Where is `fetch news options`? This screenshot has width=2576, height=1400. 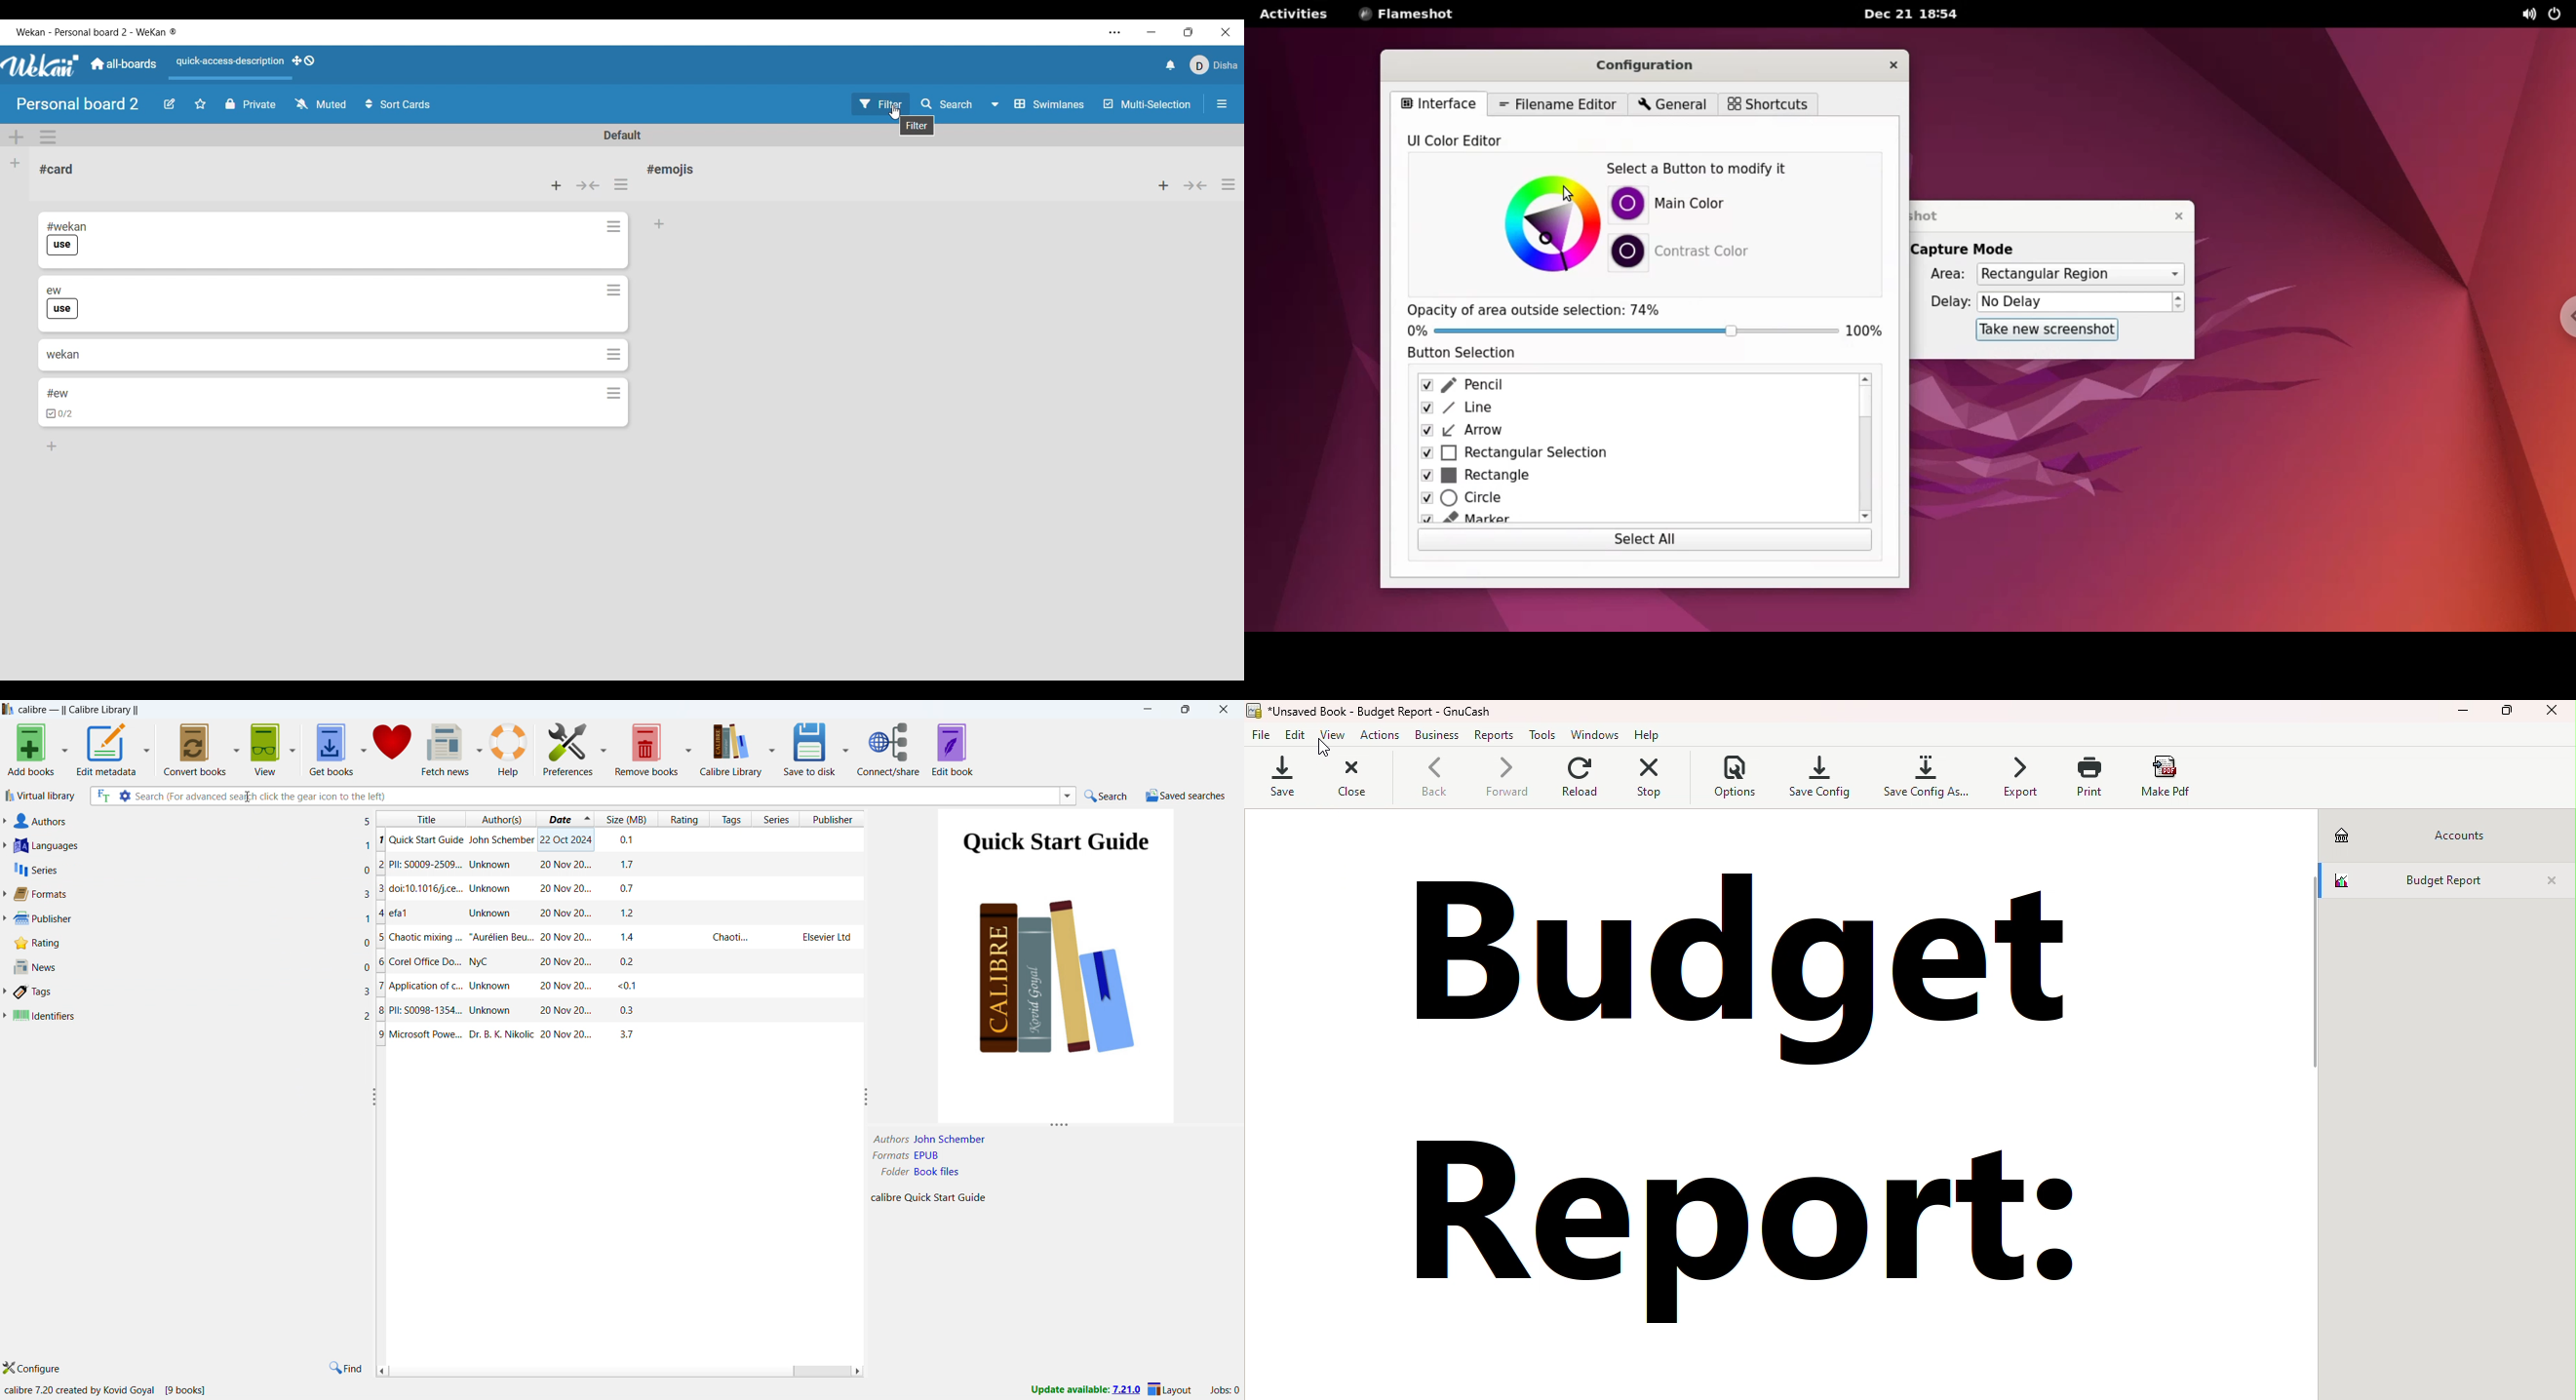
fetch news options is located at coordinates (479, 748).